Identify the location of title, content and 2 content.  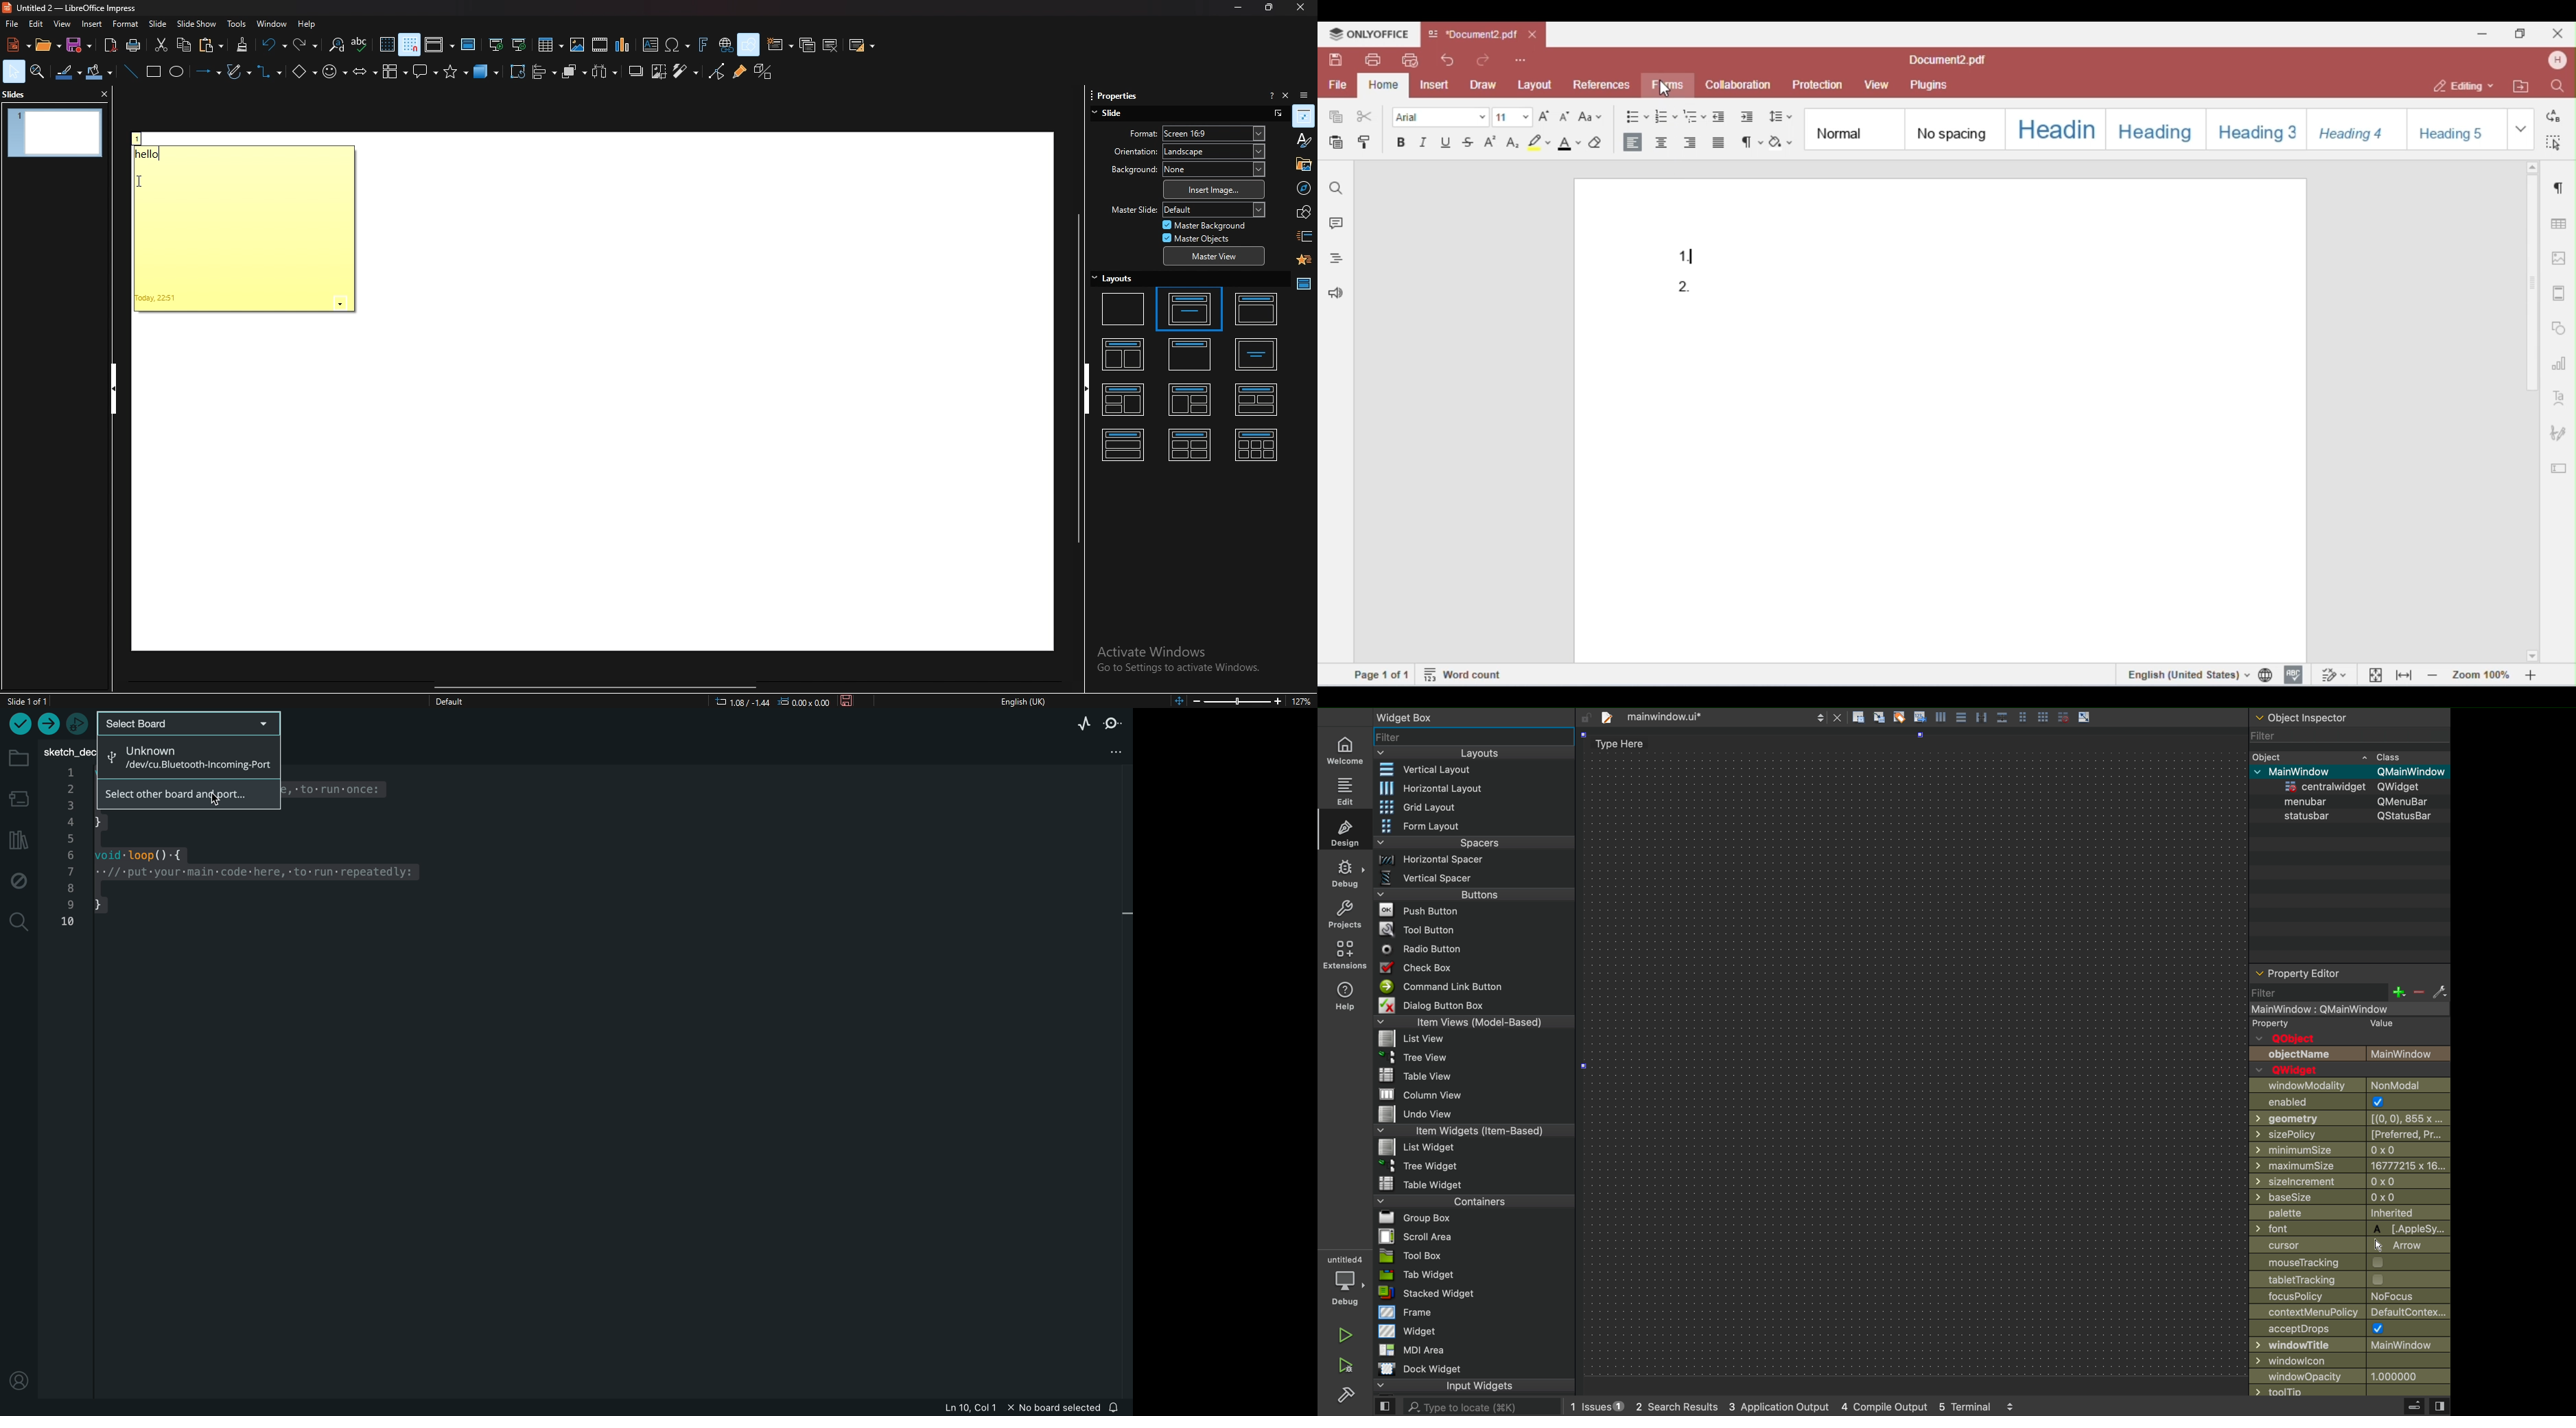
(1190, 399).